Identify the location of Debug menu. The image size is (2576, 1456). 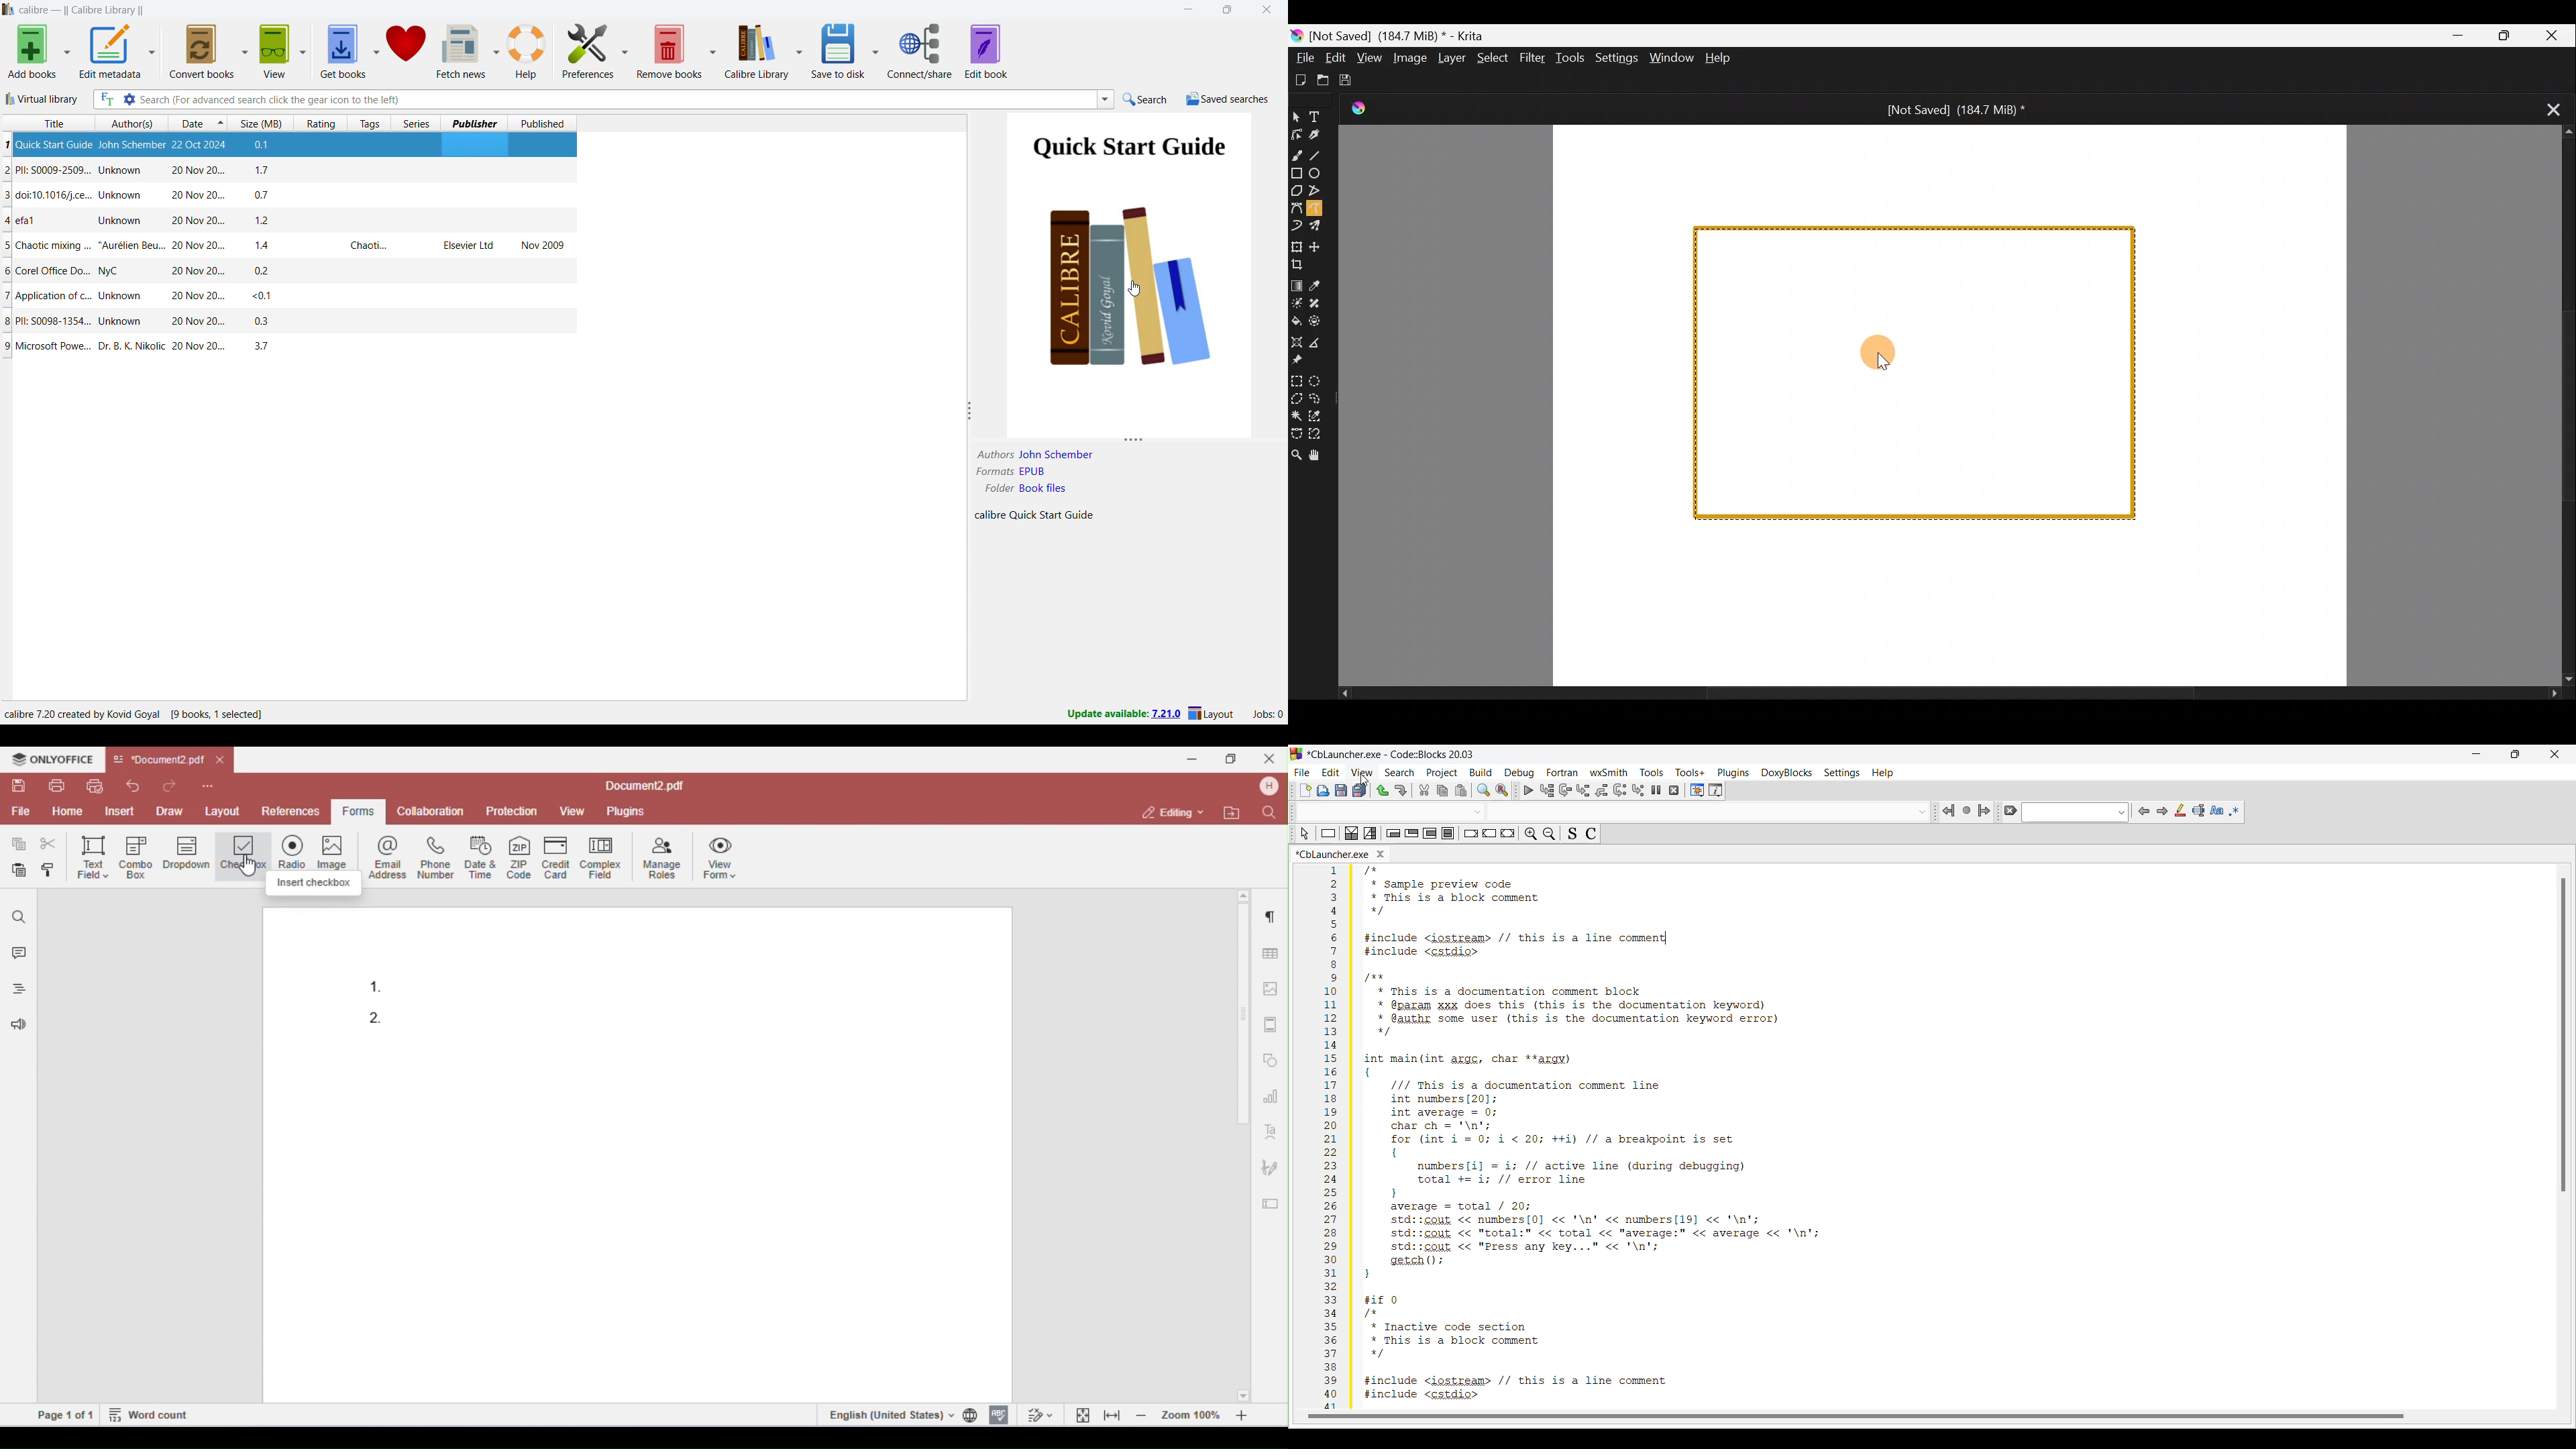
(1519, 773).